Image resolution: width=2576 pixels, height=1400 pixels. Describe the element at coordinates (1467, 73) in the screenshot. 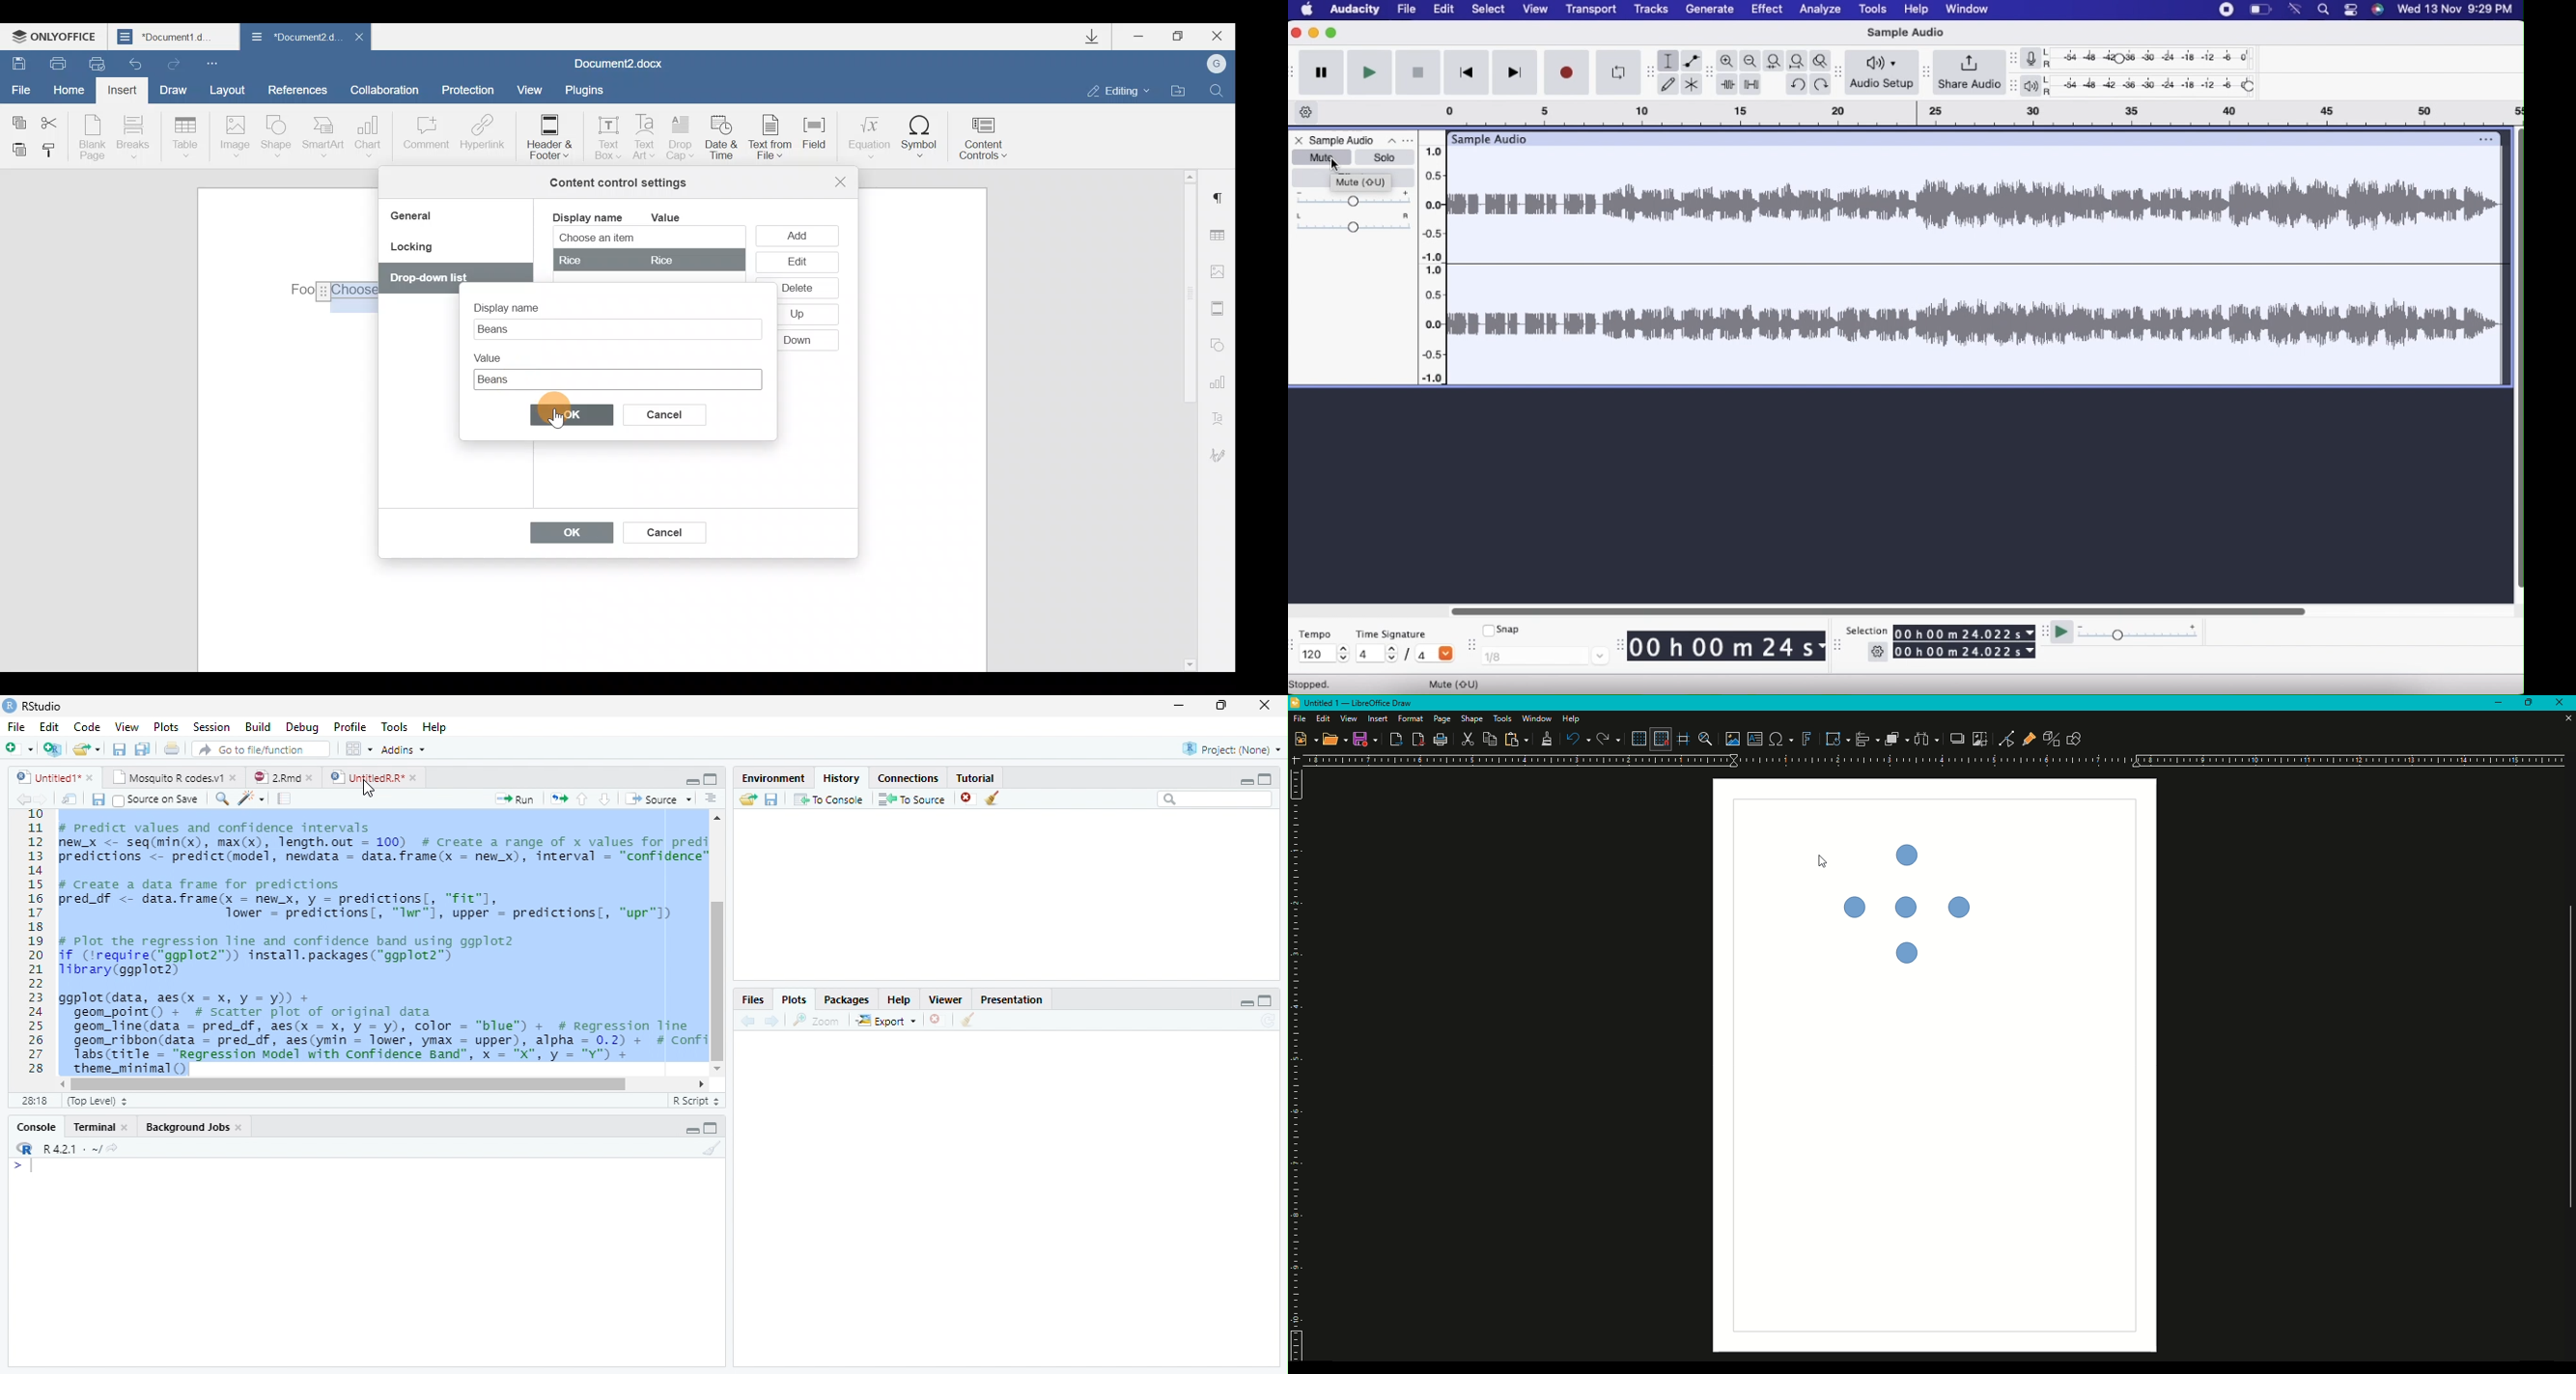

I see `Skip to start` at that location.